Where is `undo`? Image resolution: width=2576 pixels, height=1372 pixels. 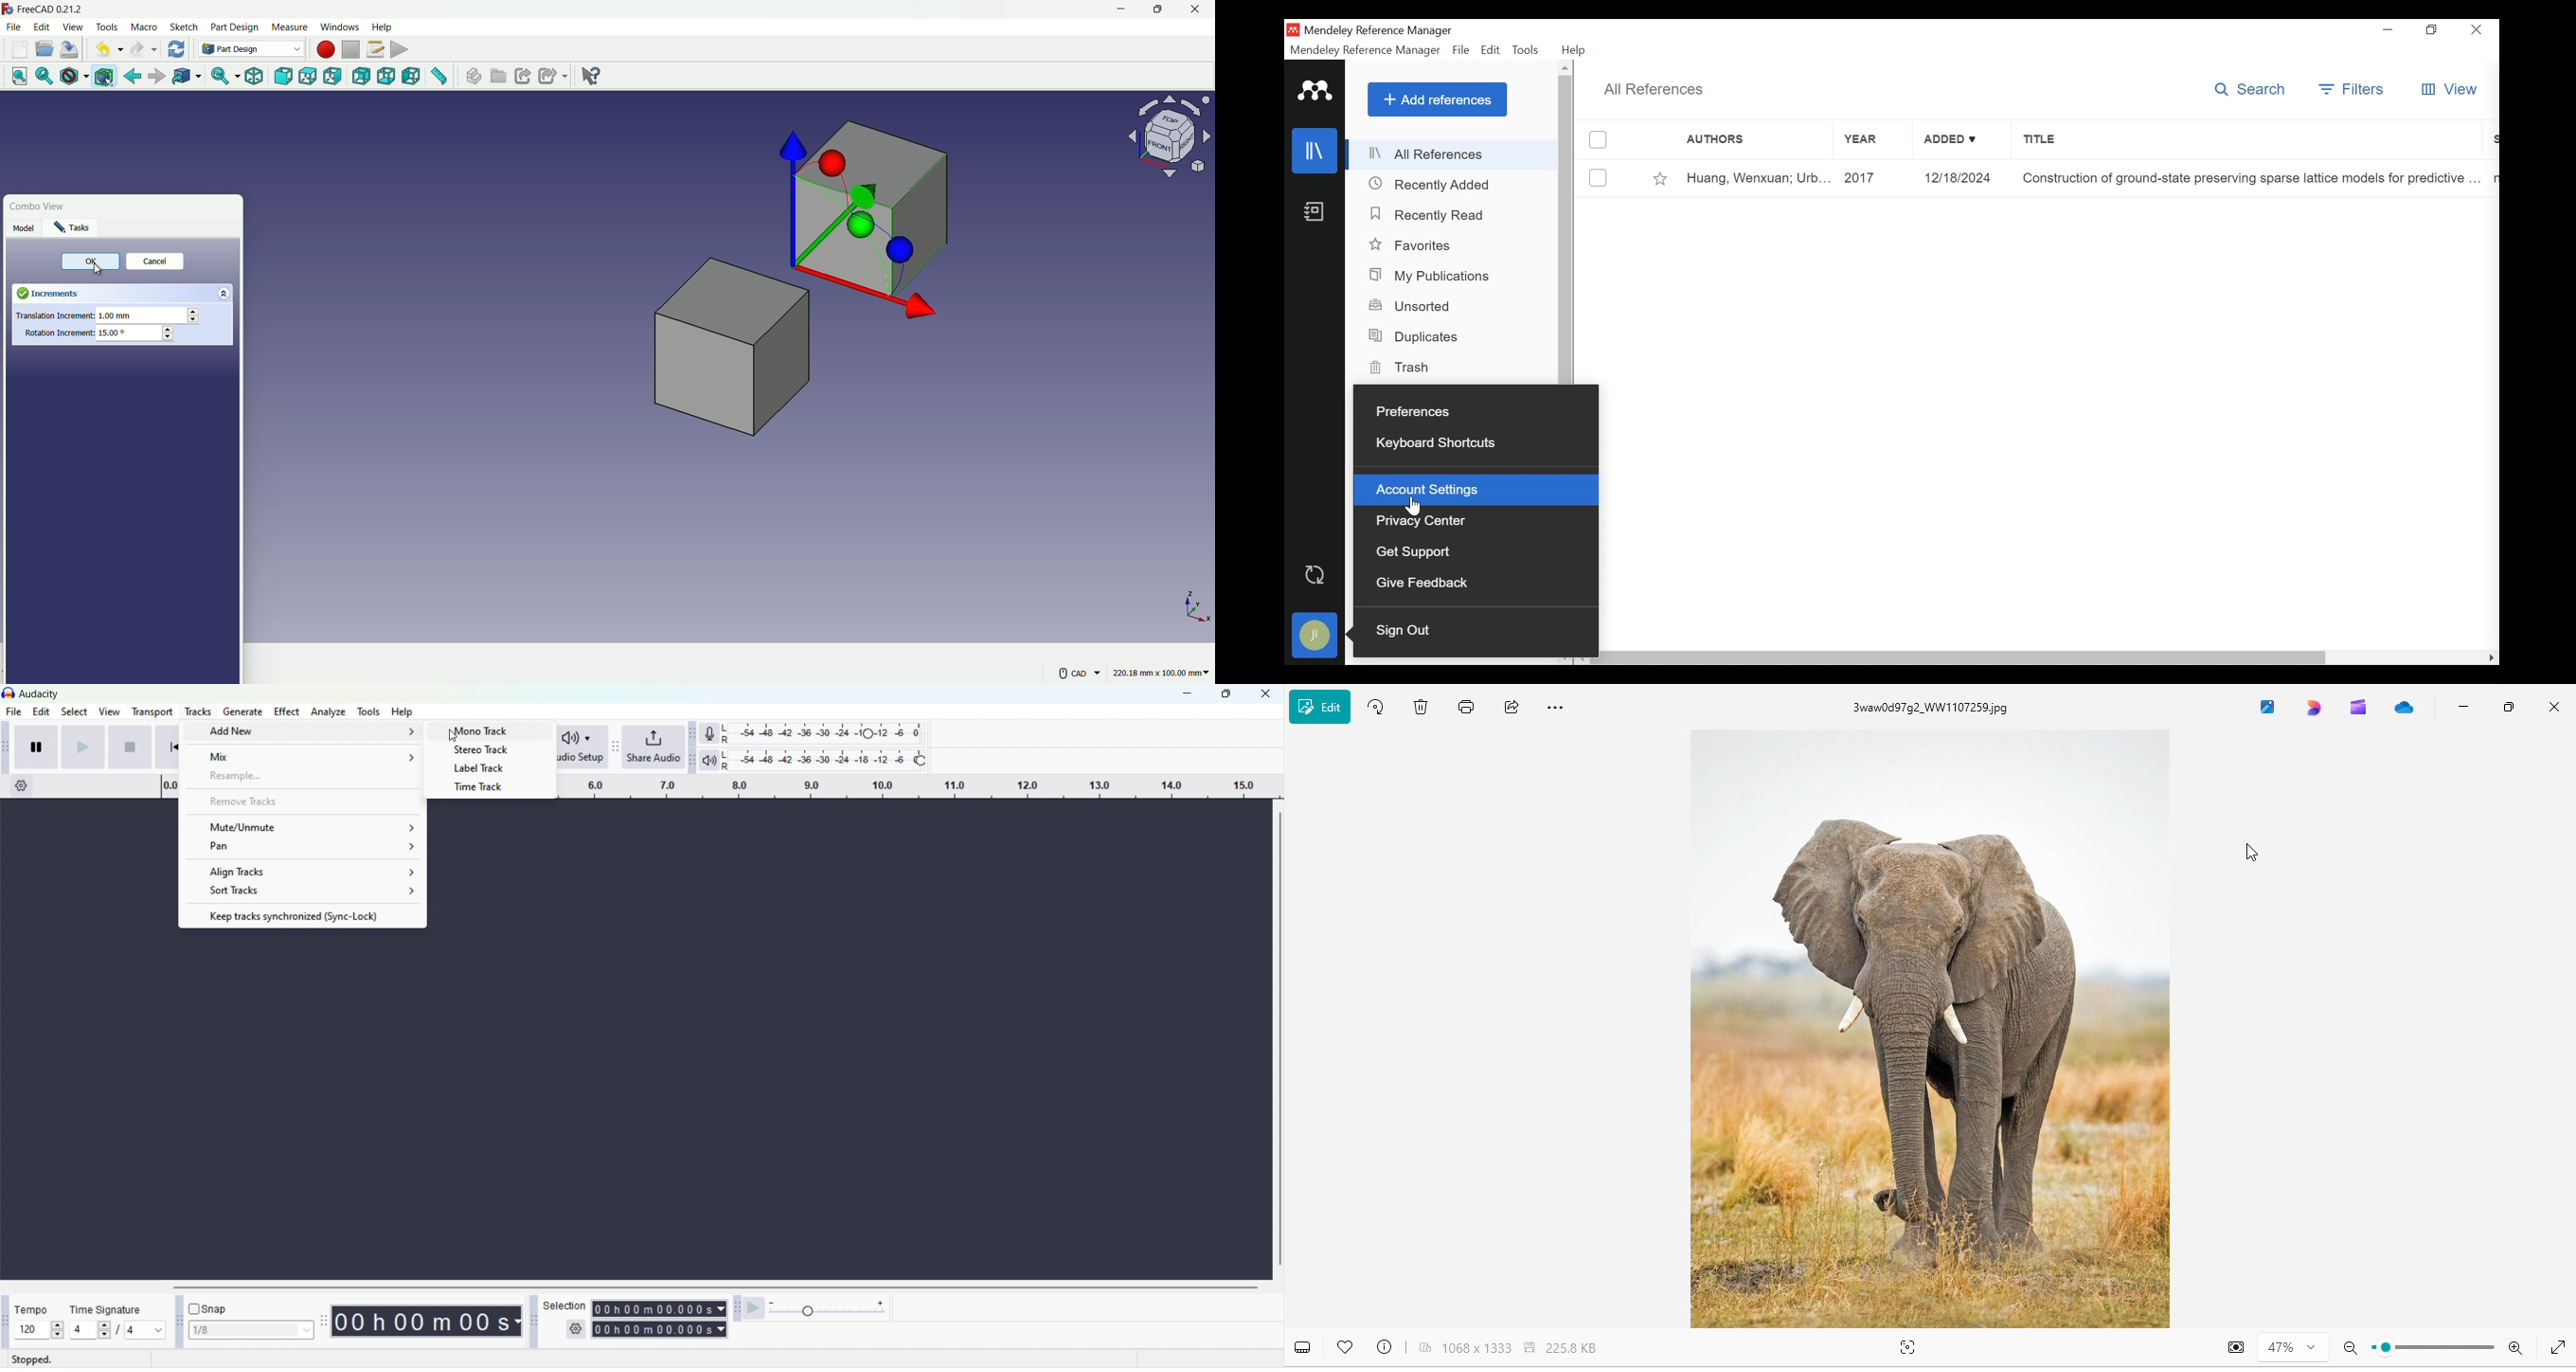 undo is located at coordinates (106, 50).